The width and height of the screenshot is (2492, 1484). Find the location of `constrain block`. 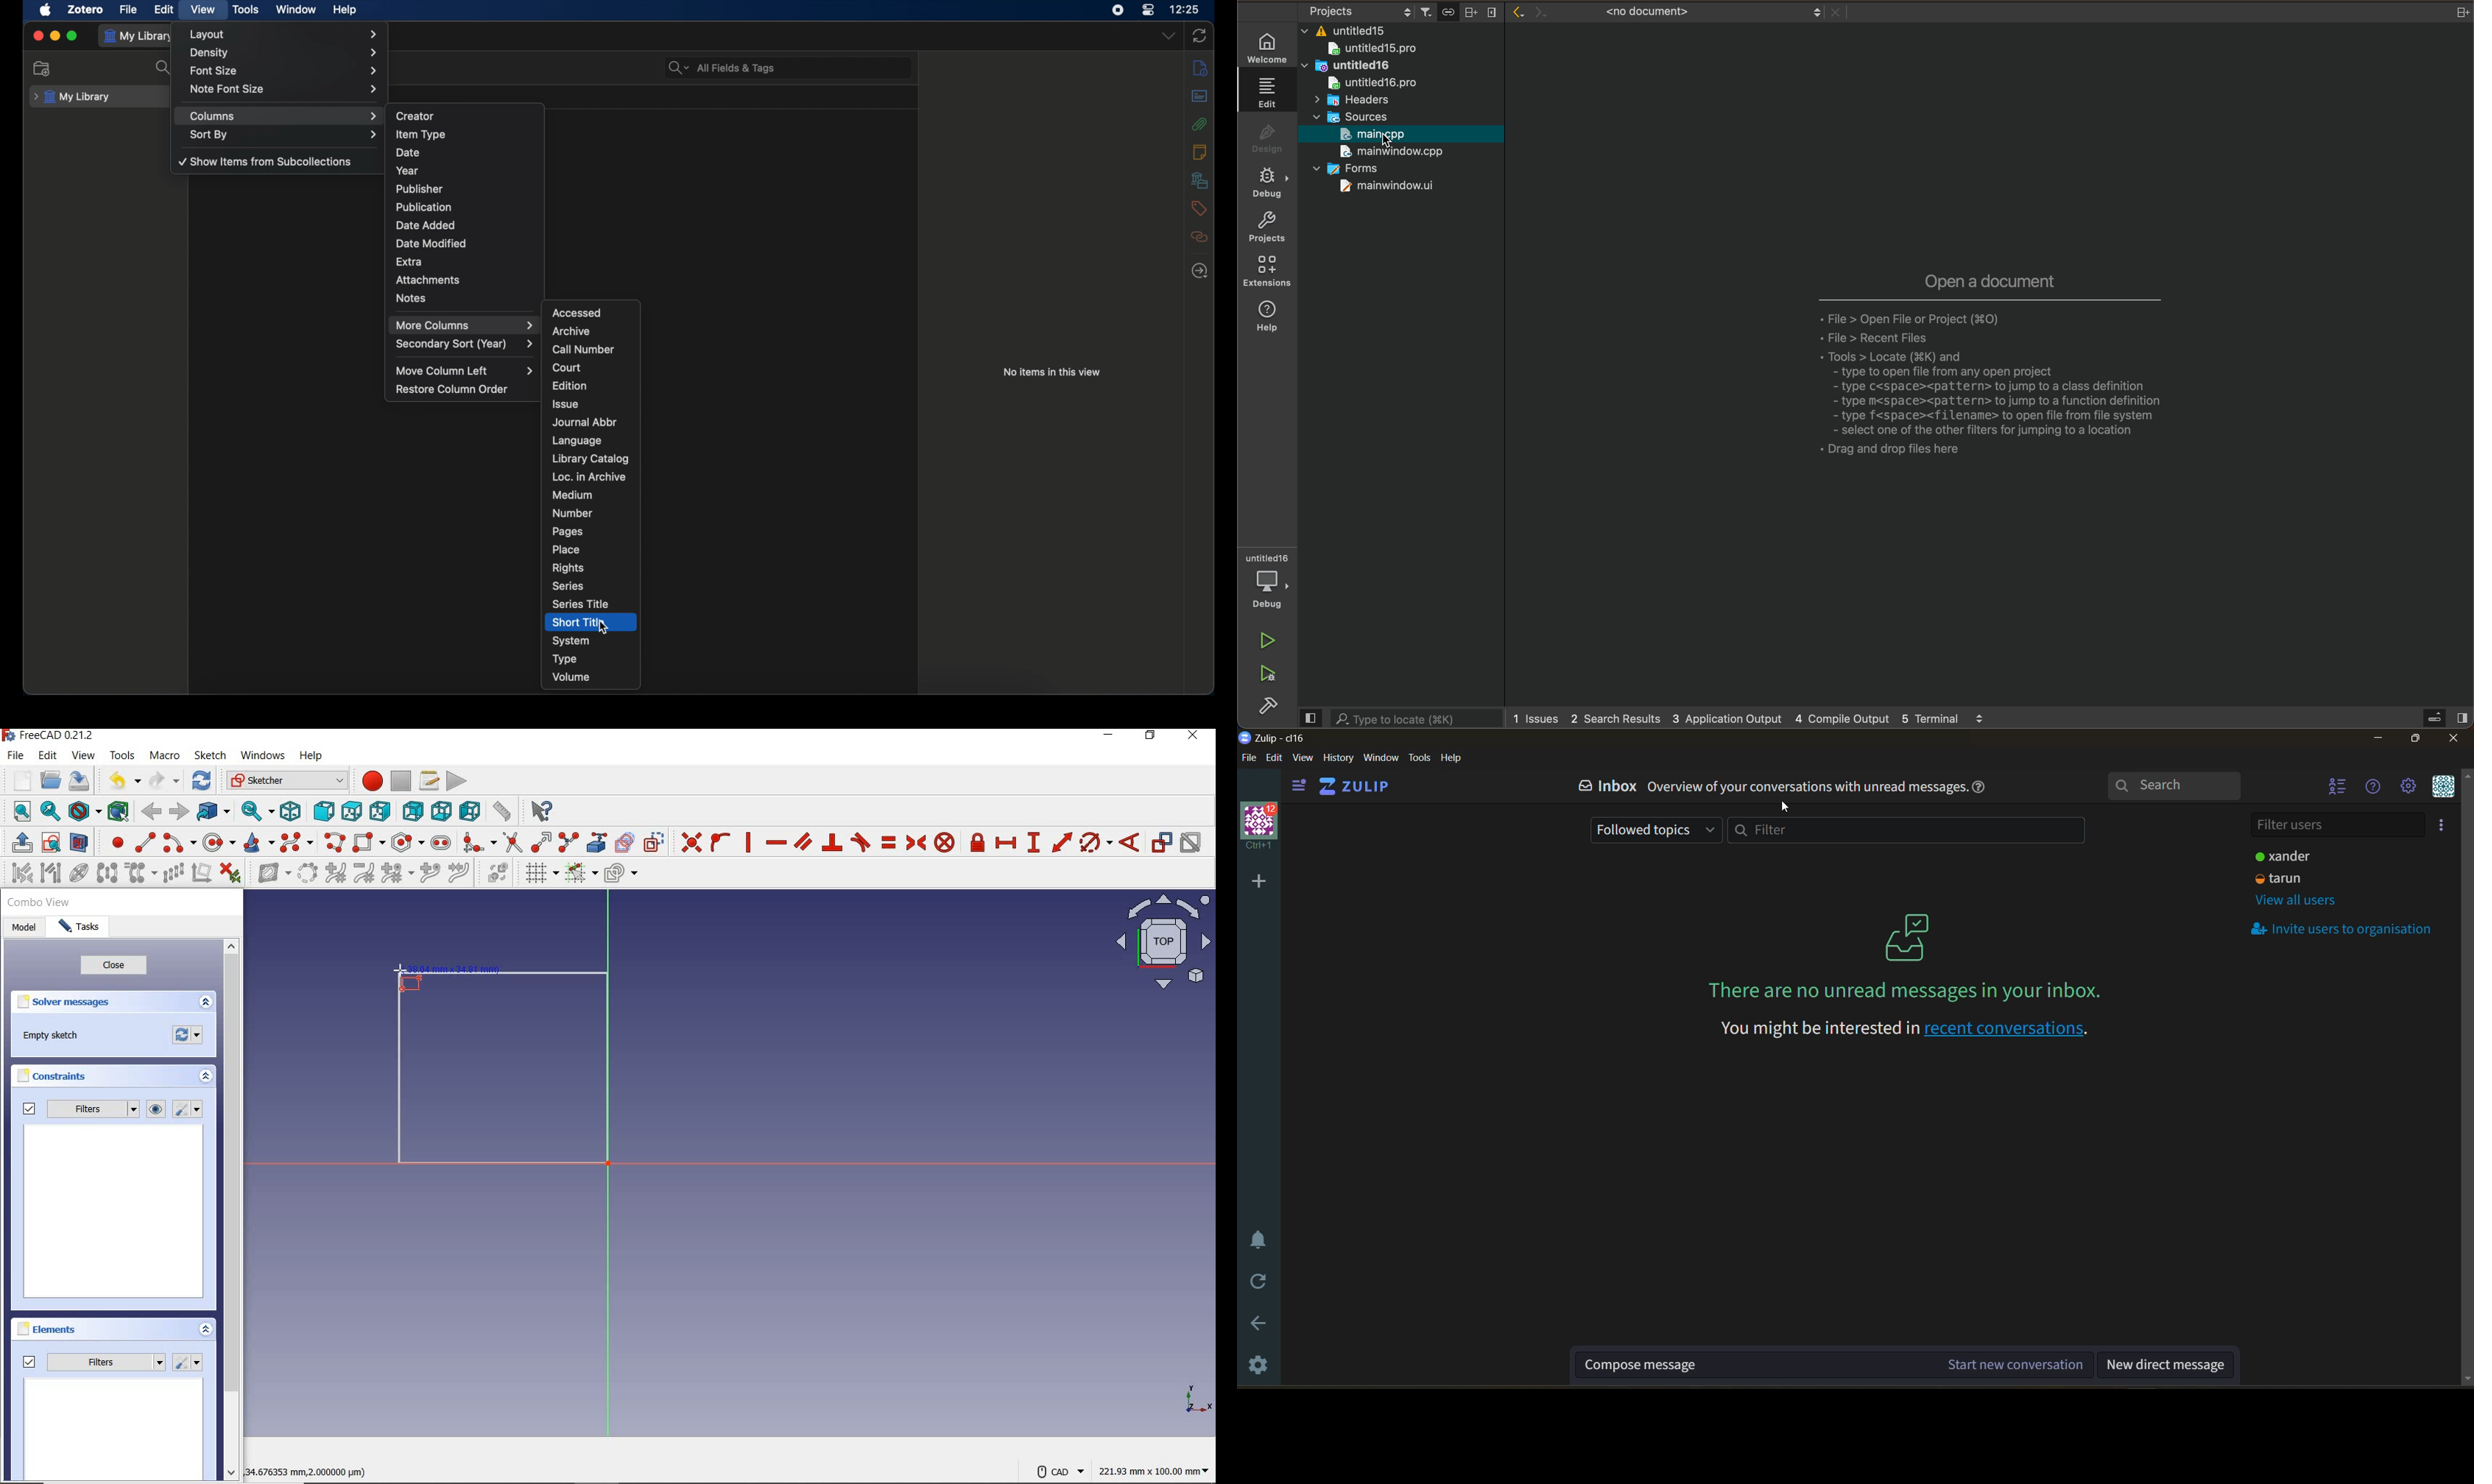

constrain block is located at coordinates (945, 843).